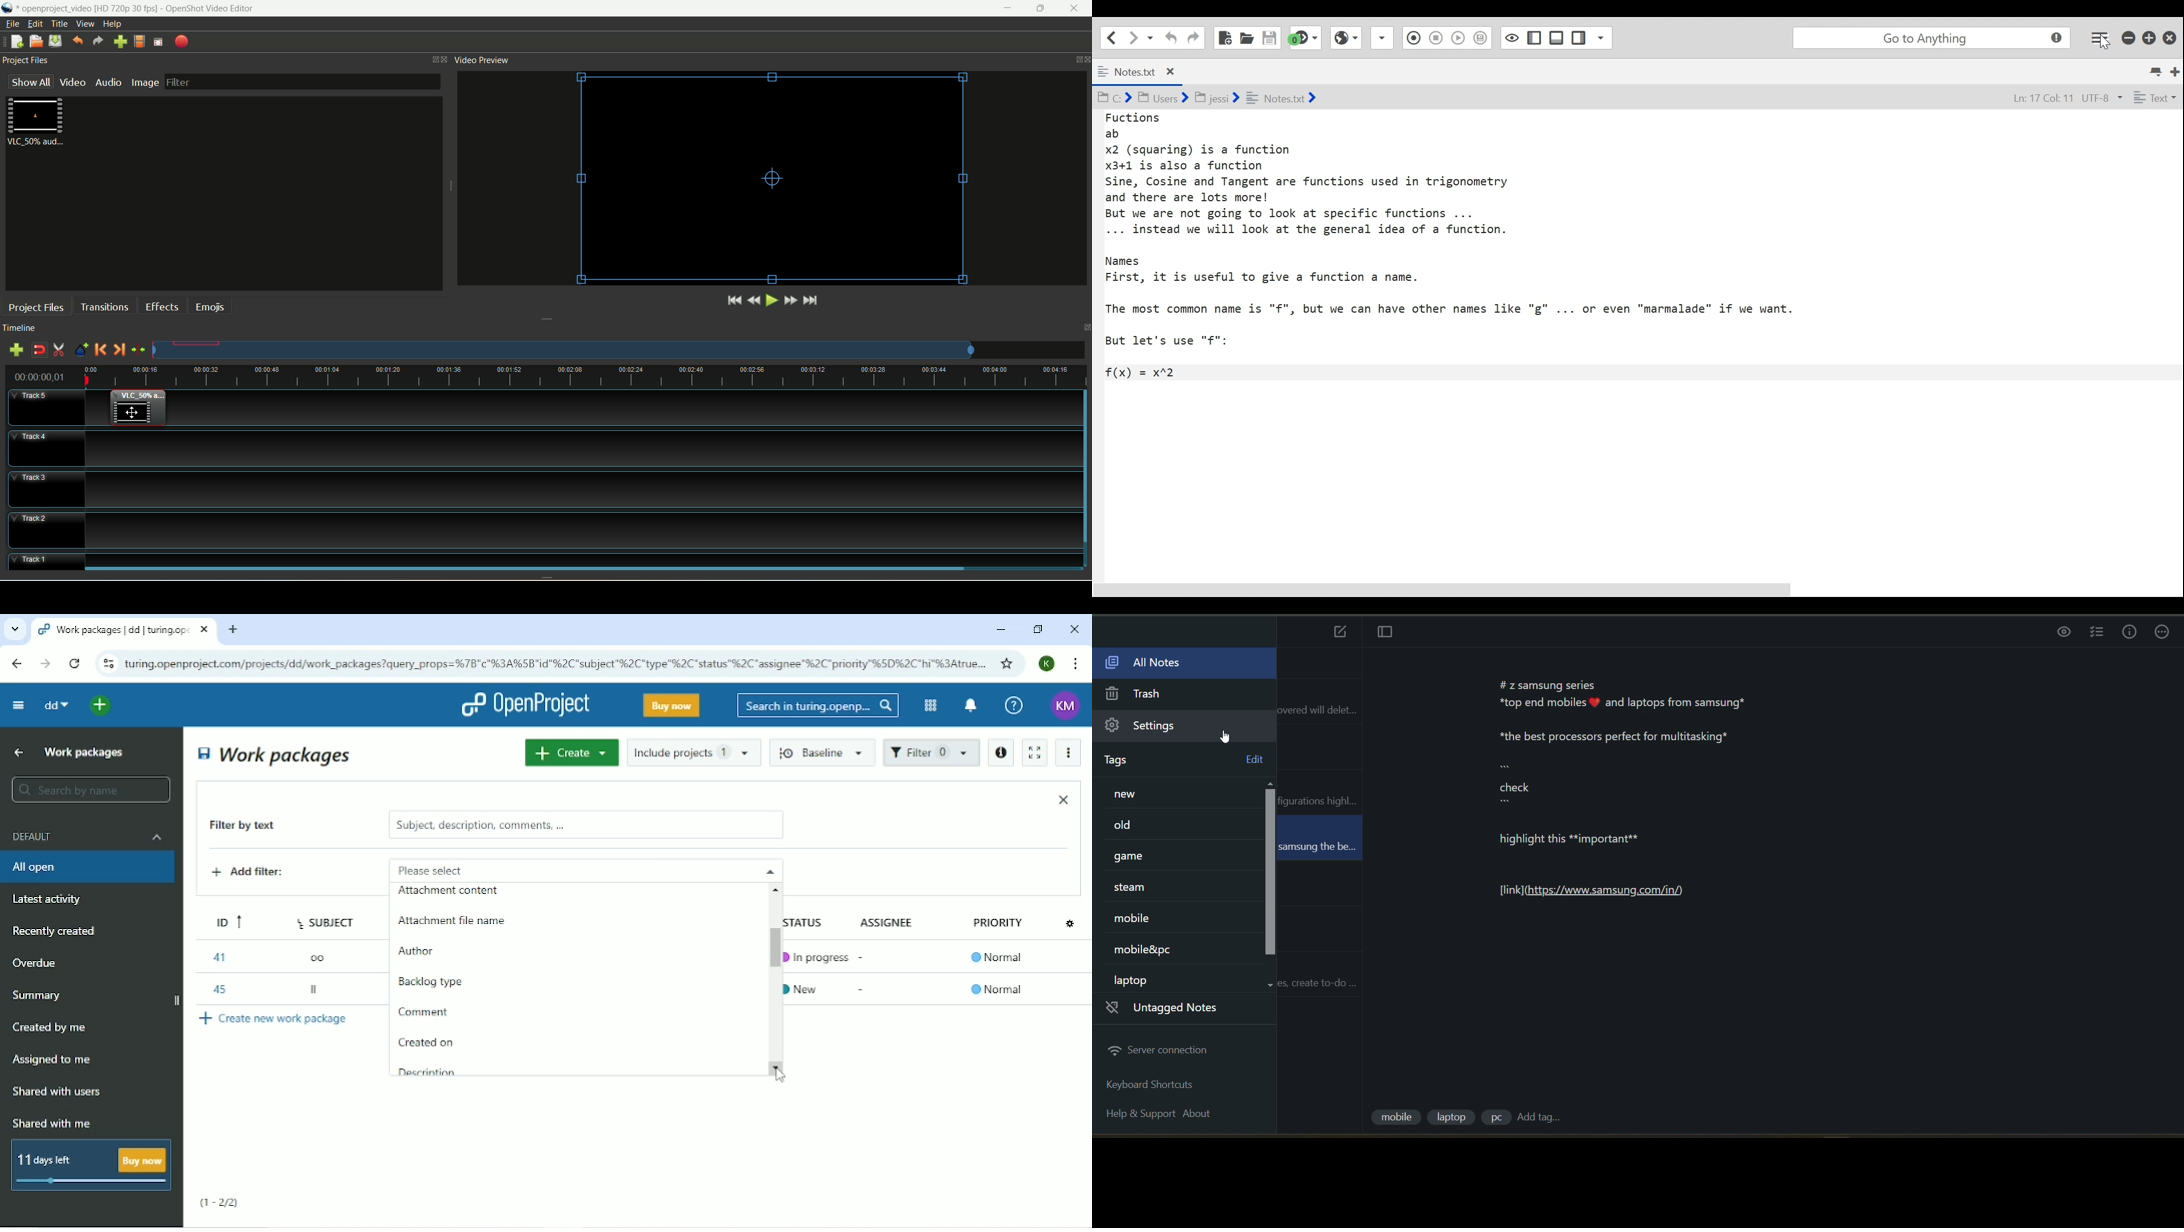 The width and height of the screenshot is (2184, 1232). Describe the element at coordinates (1135, 1112) in the screenshot. I see `help and support` at that location.